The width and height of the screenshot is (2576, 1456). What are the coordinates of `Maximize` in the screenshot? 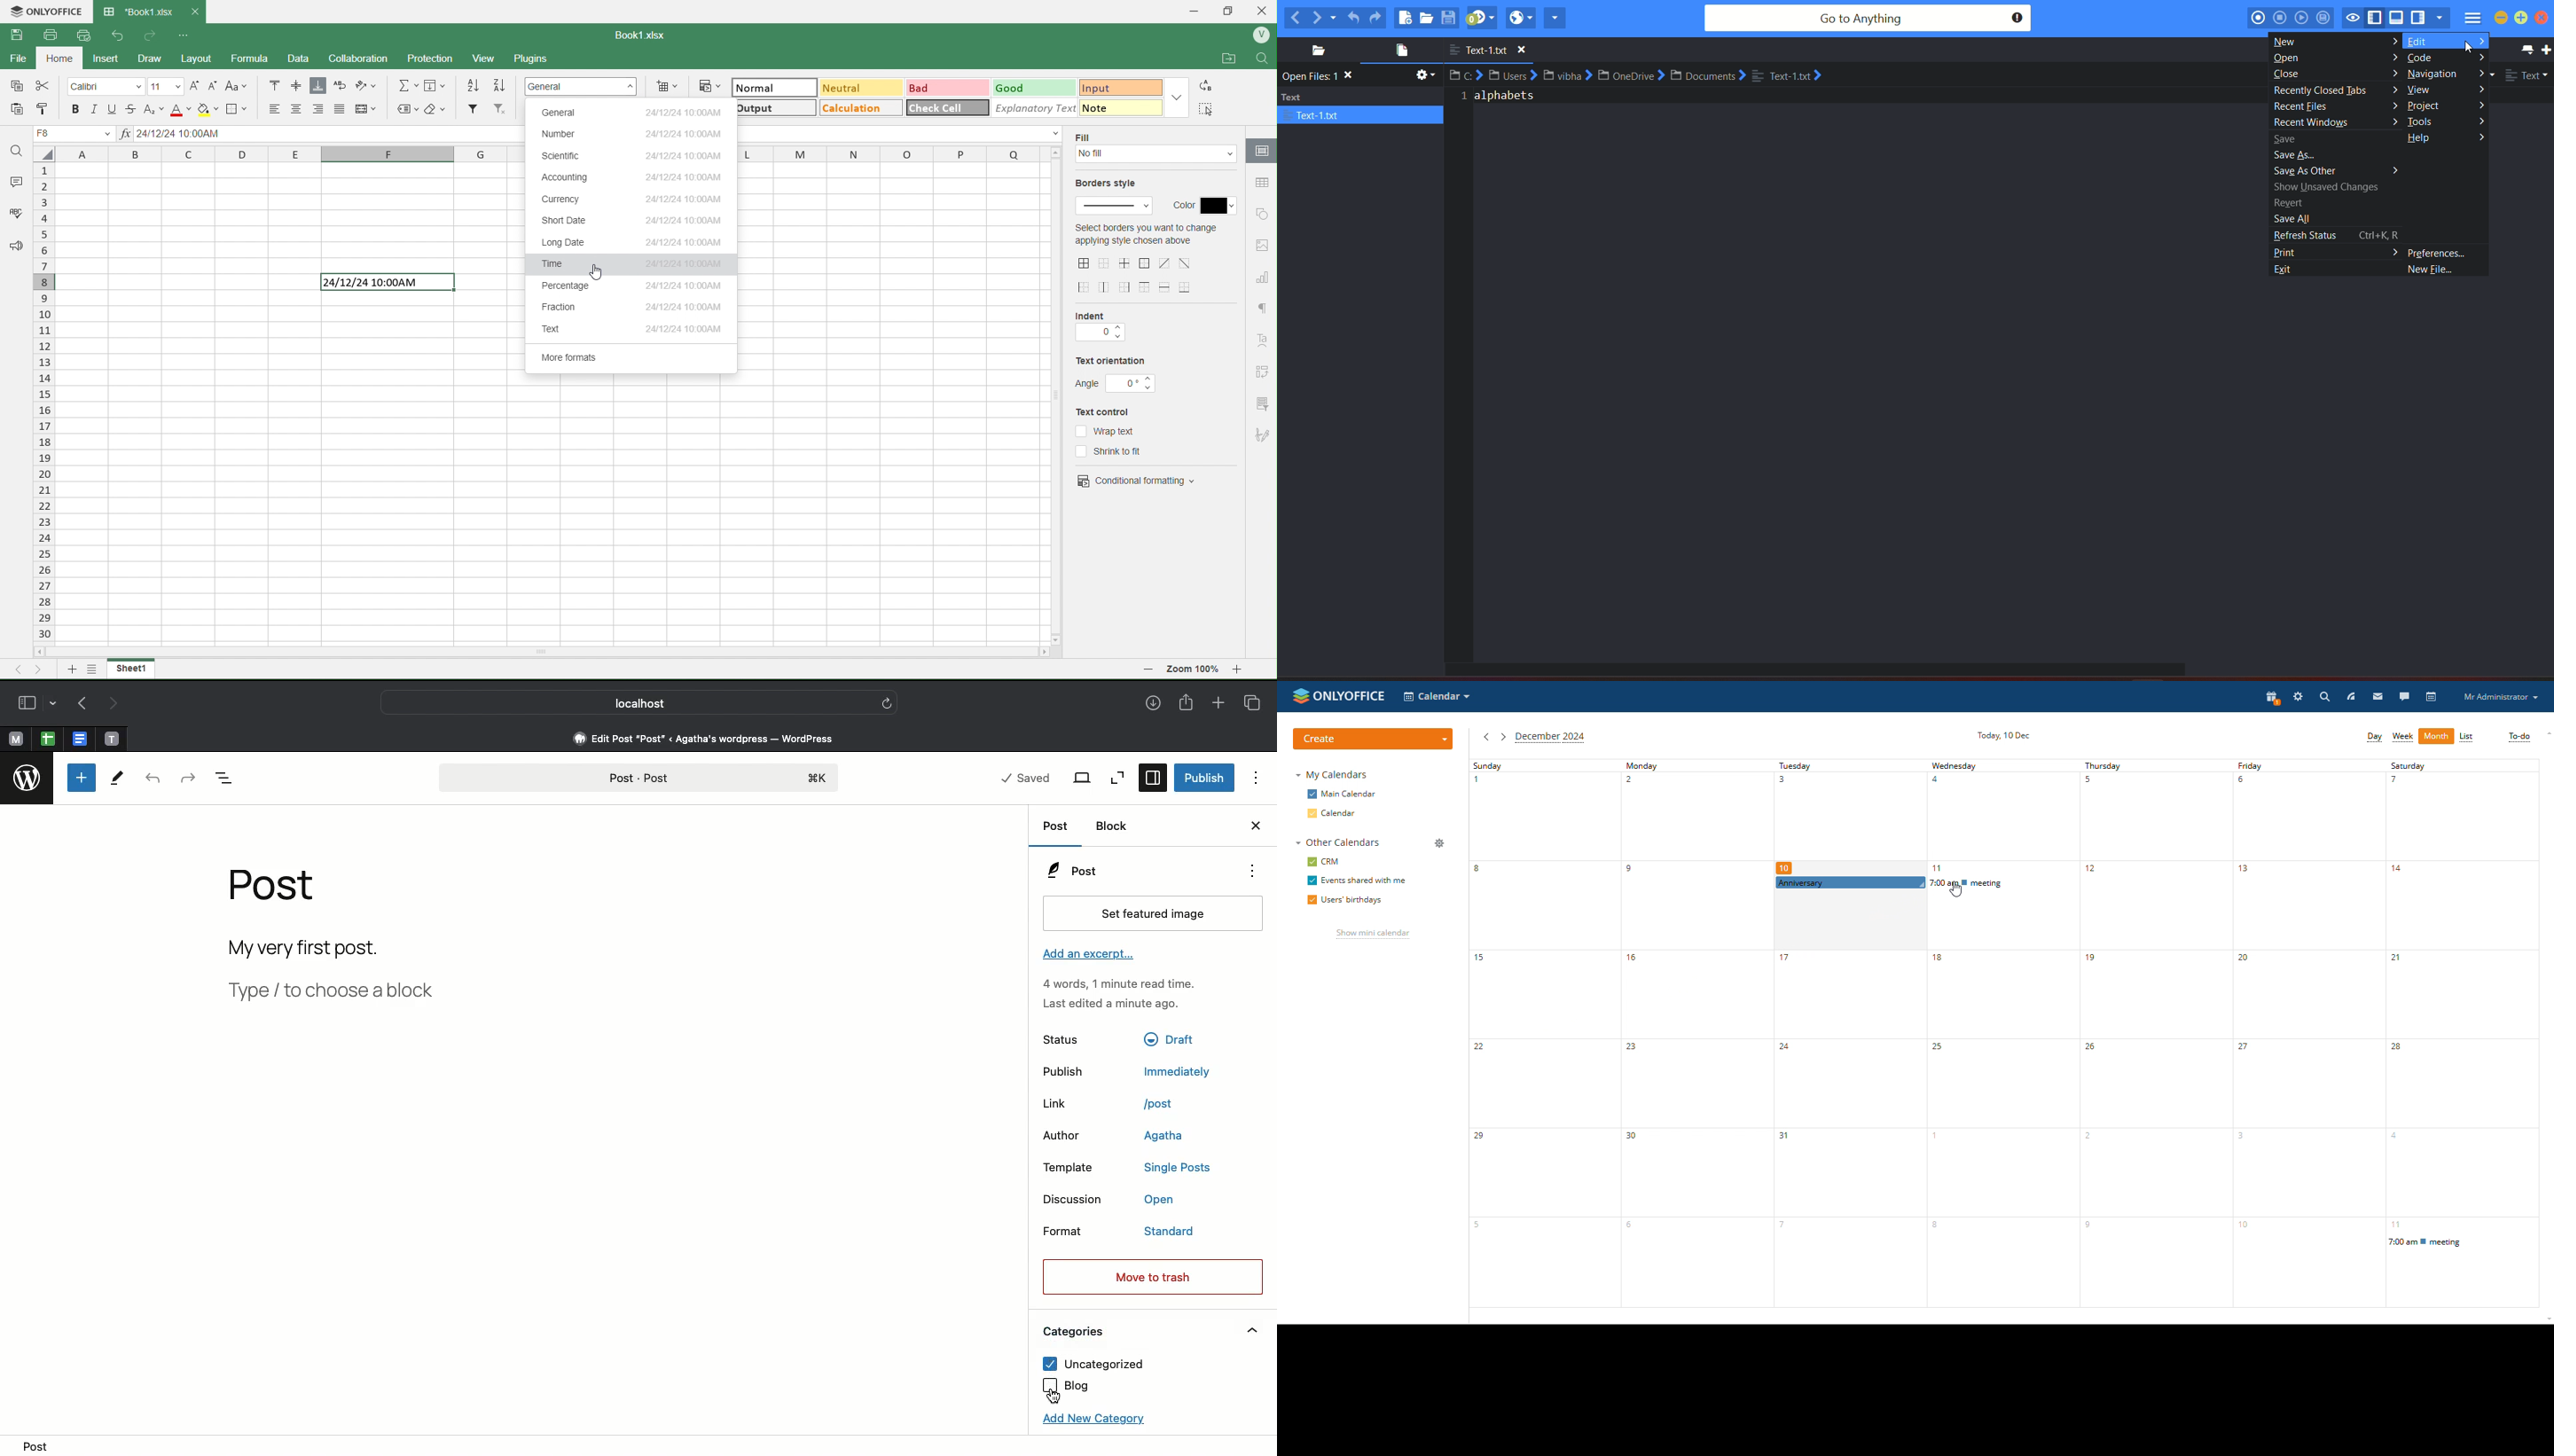 It's located at (1116, 778).